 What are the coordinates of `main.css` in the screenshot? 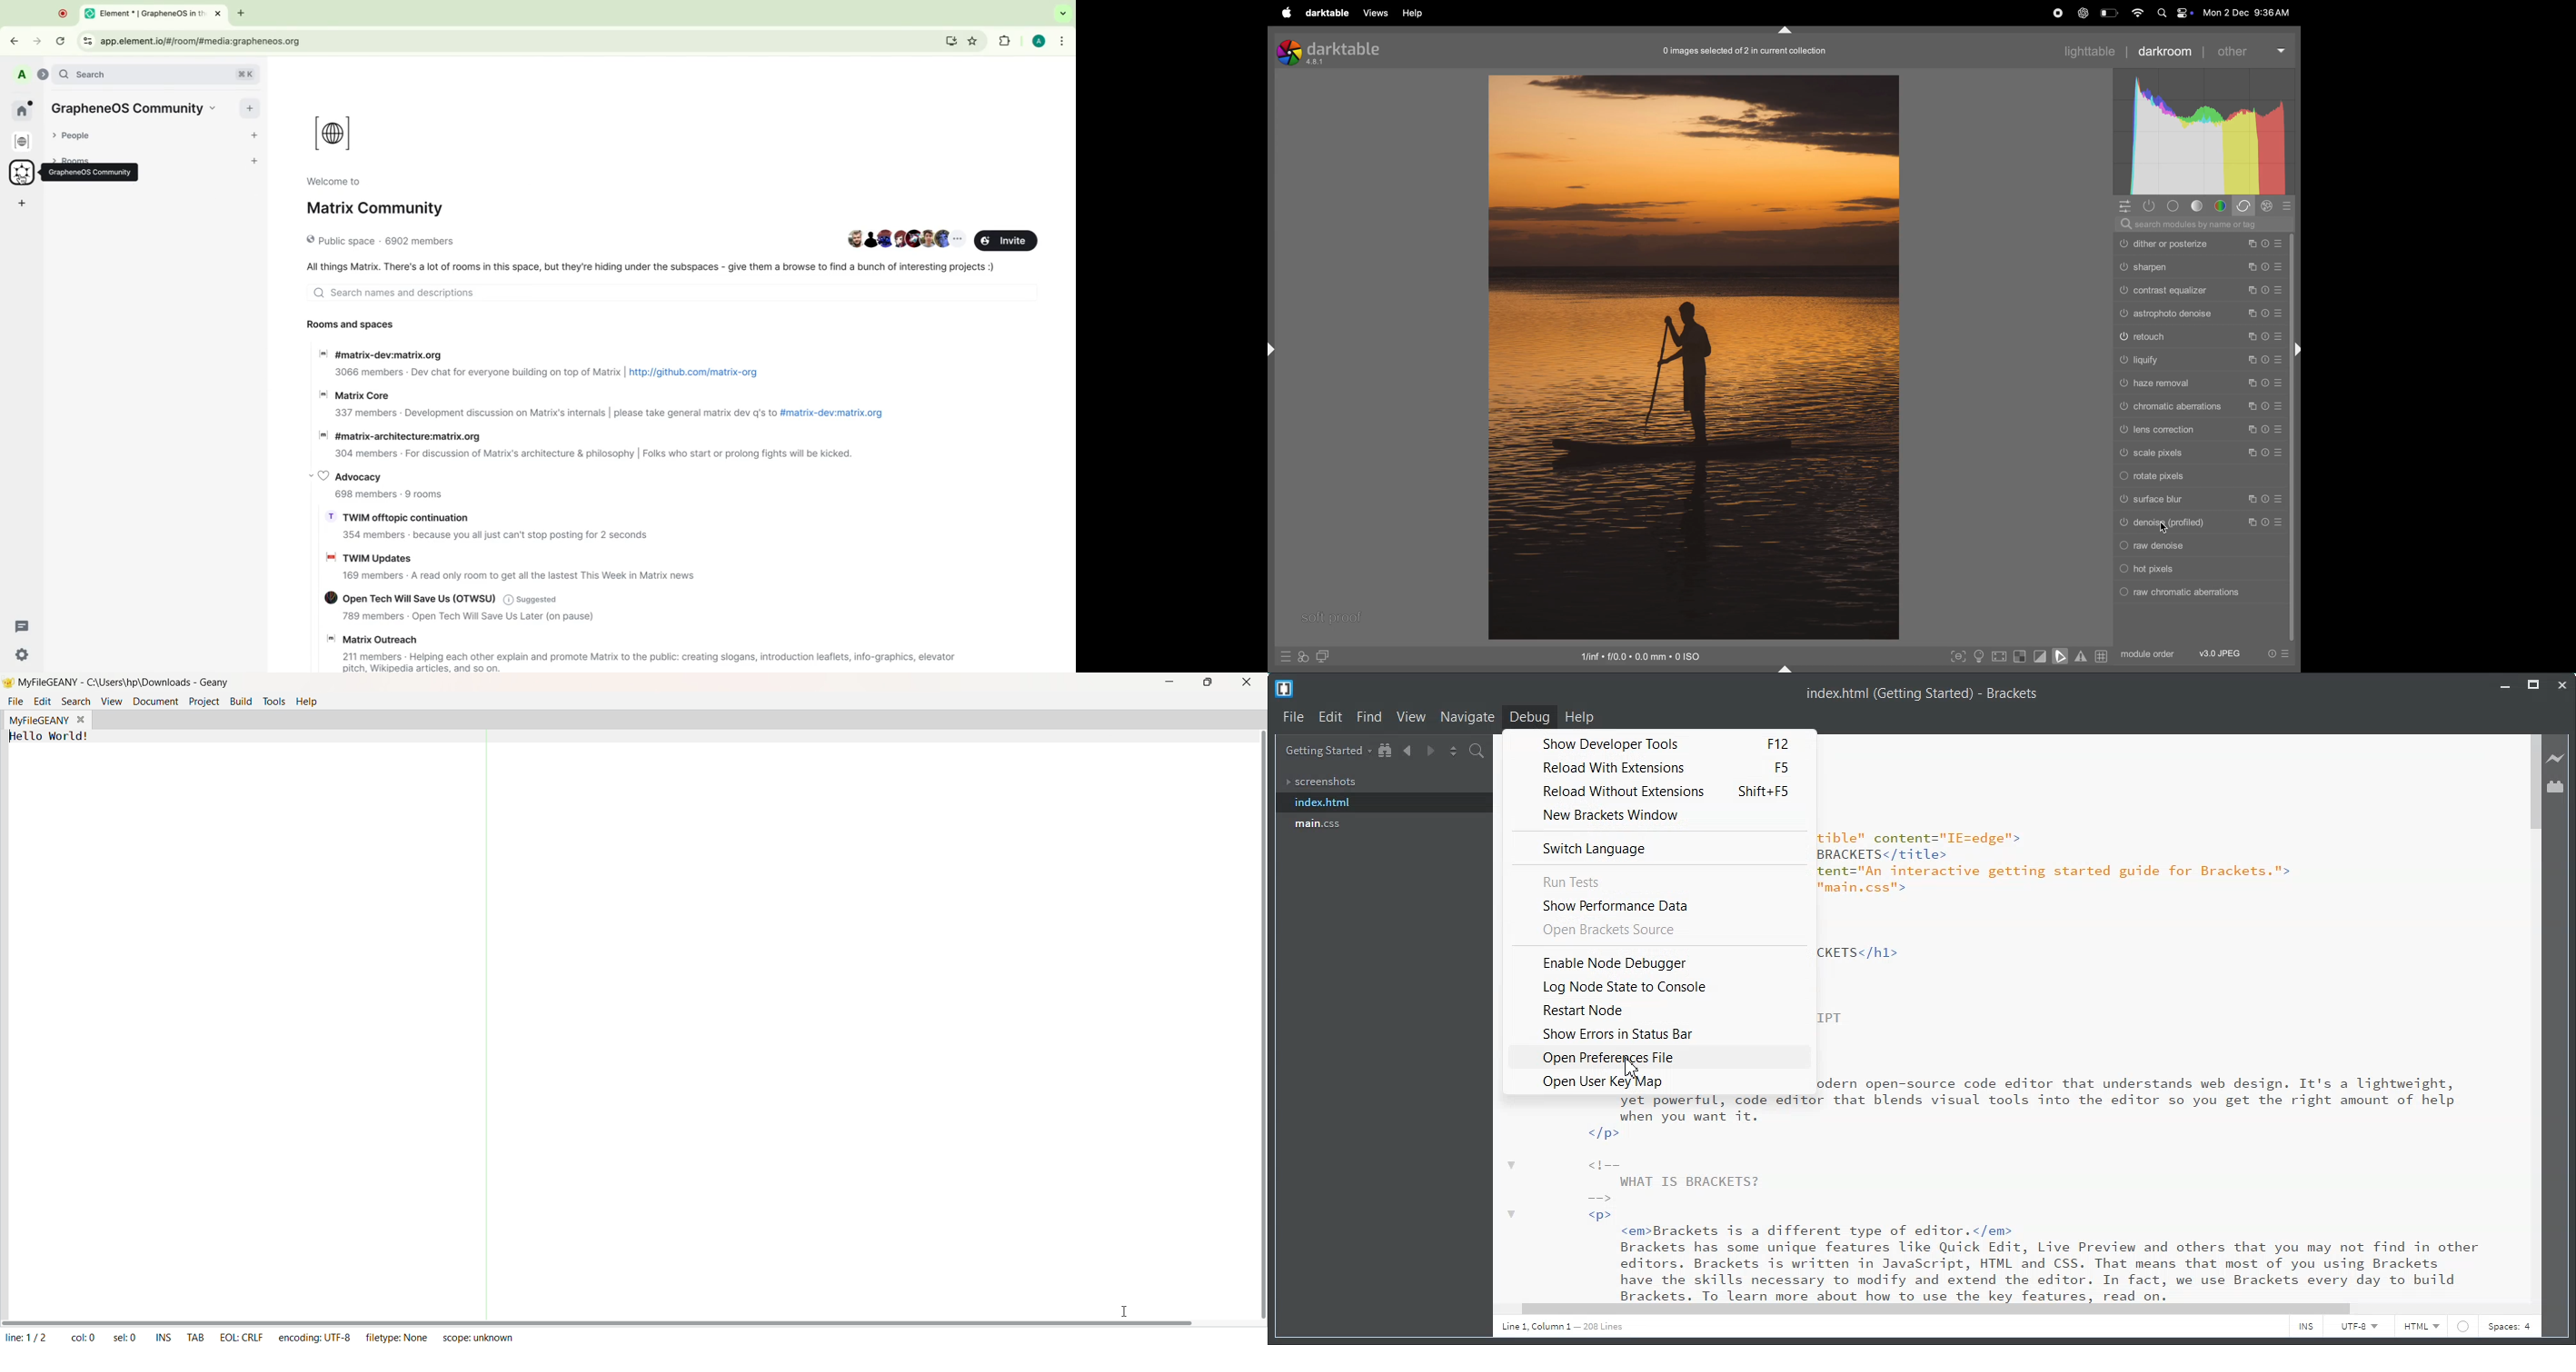 It's located at (1379, 822).